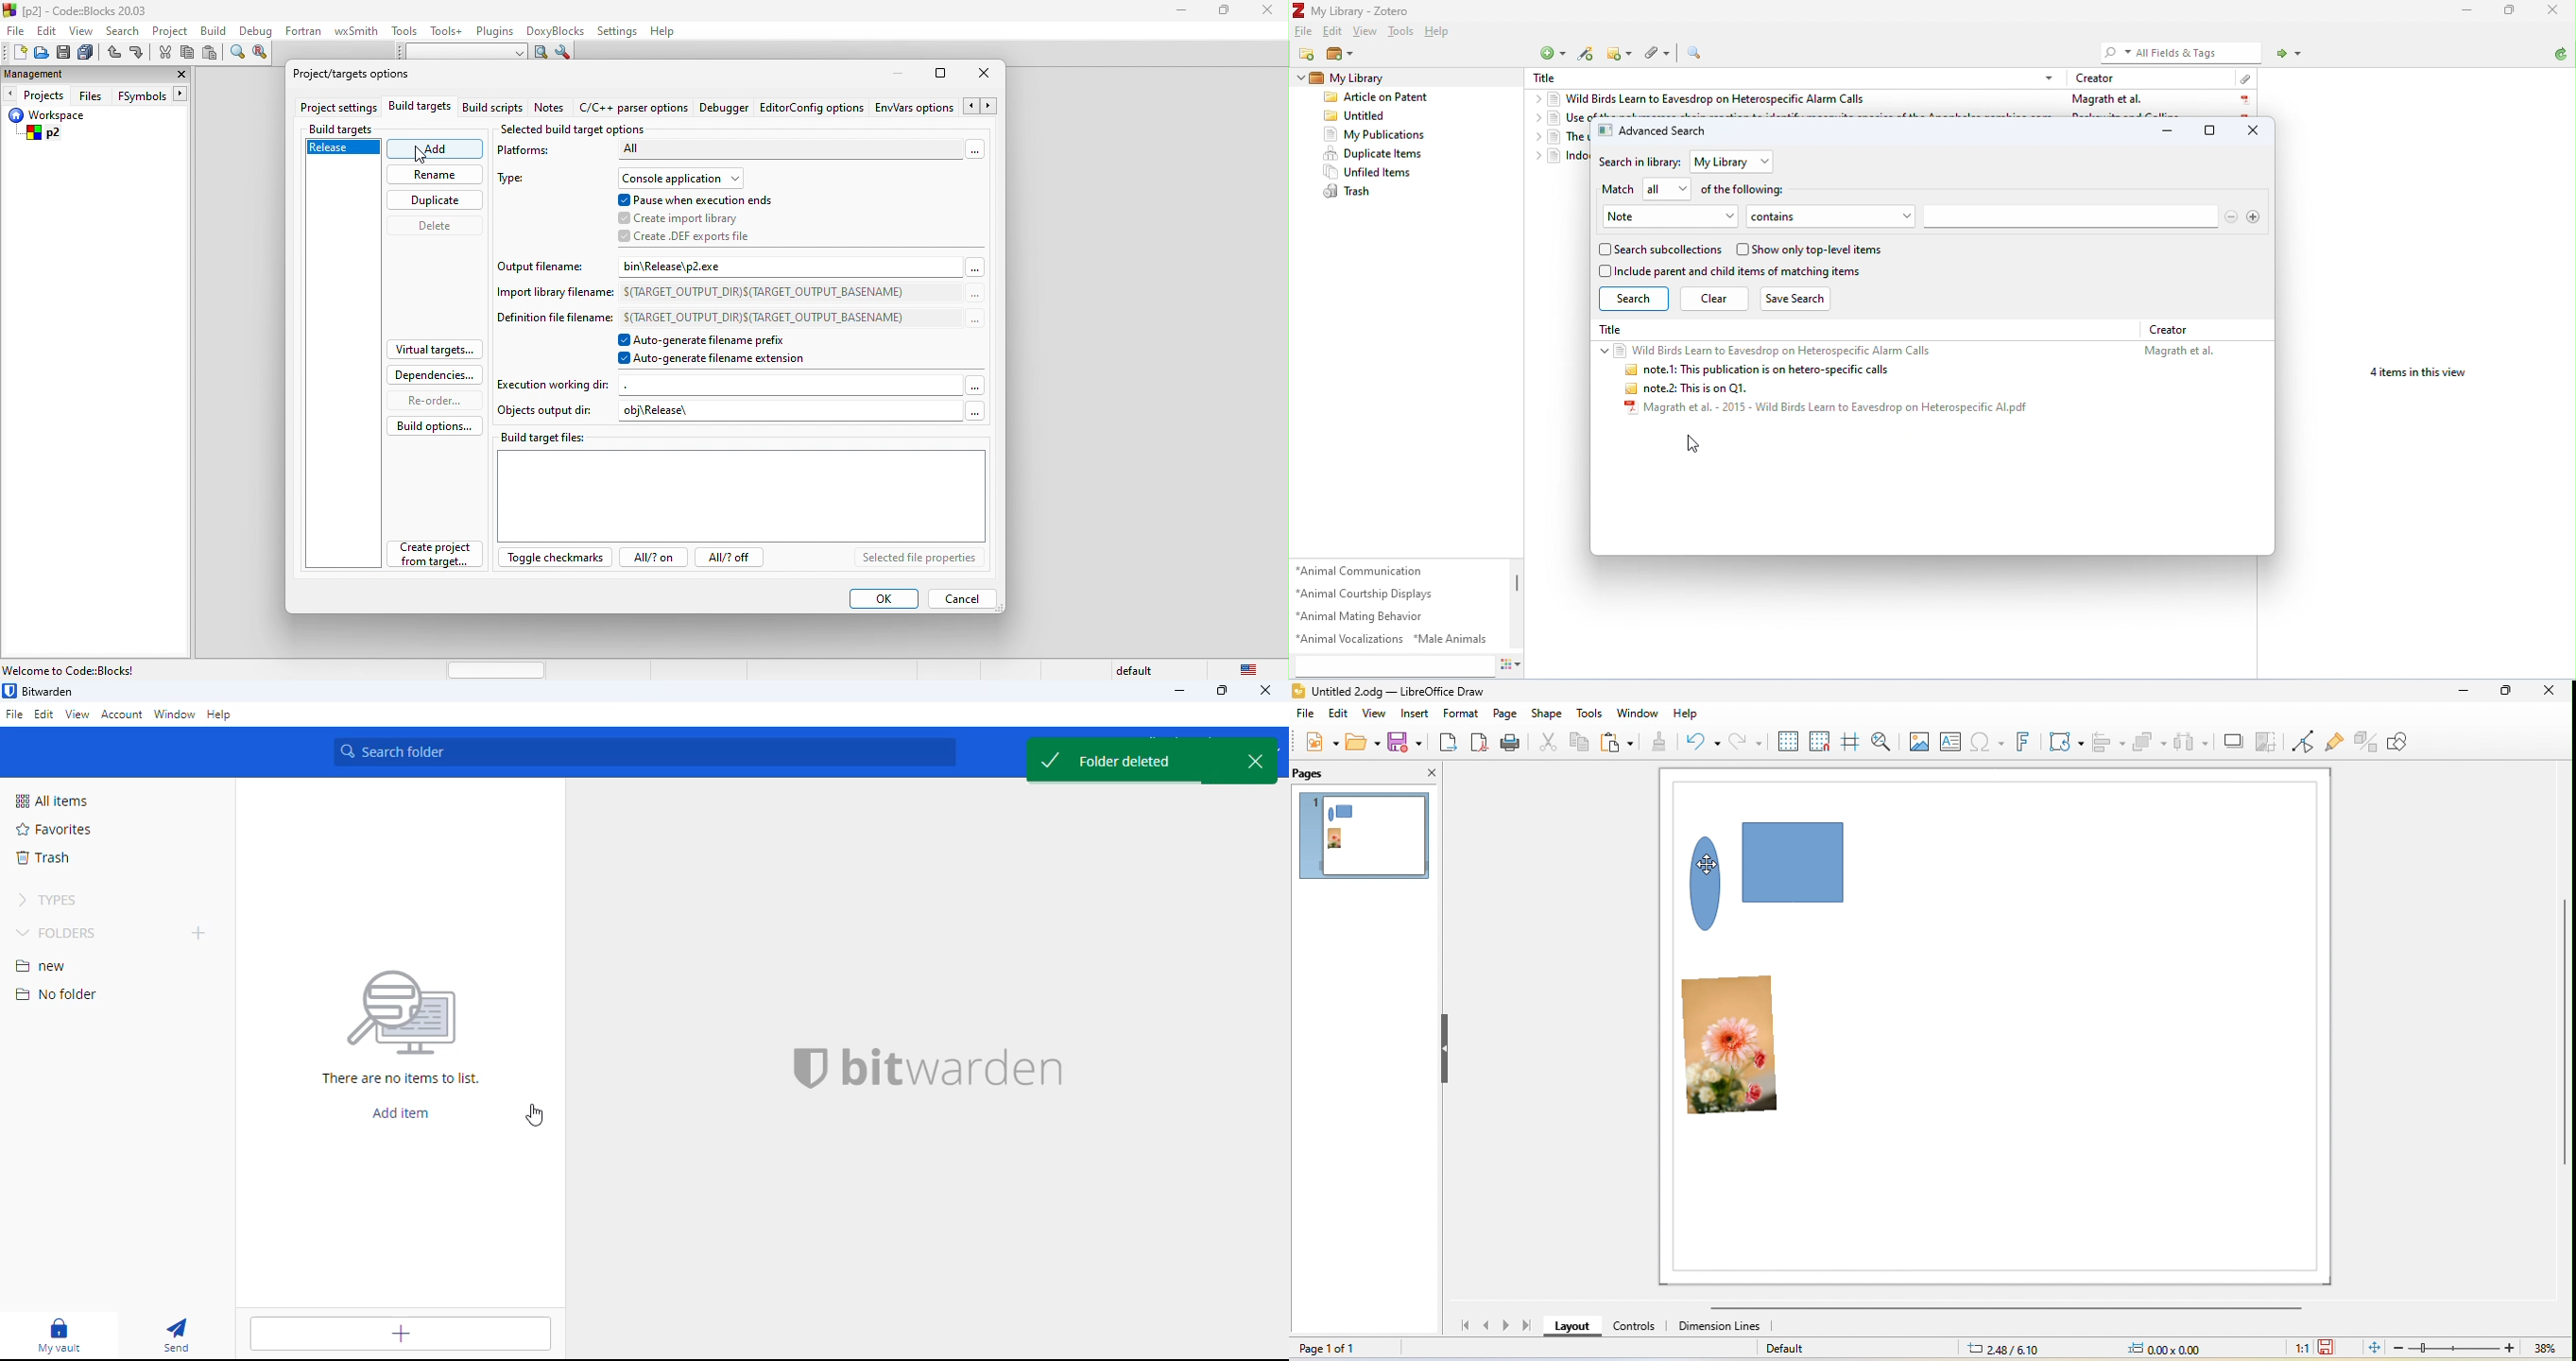 Image resolution: width=2576 pixels, height=1372 pixels. I want to click on doxyblocks, so click(557, 31).